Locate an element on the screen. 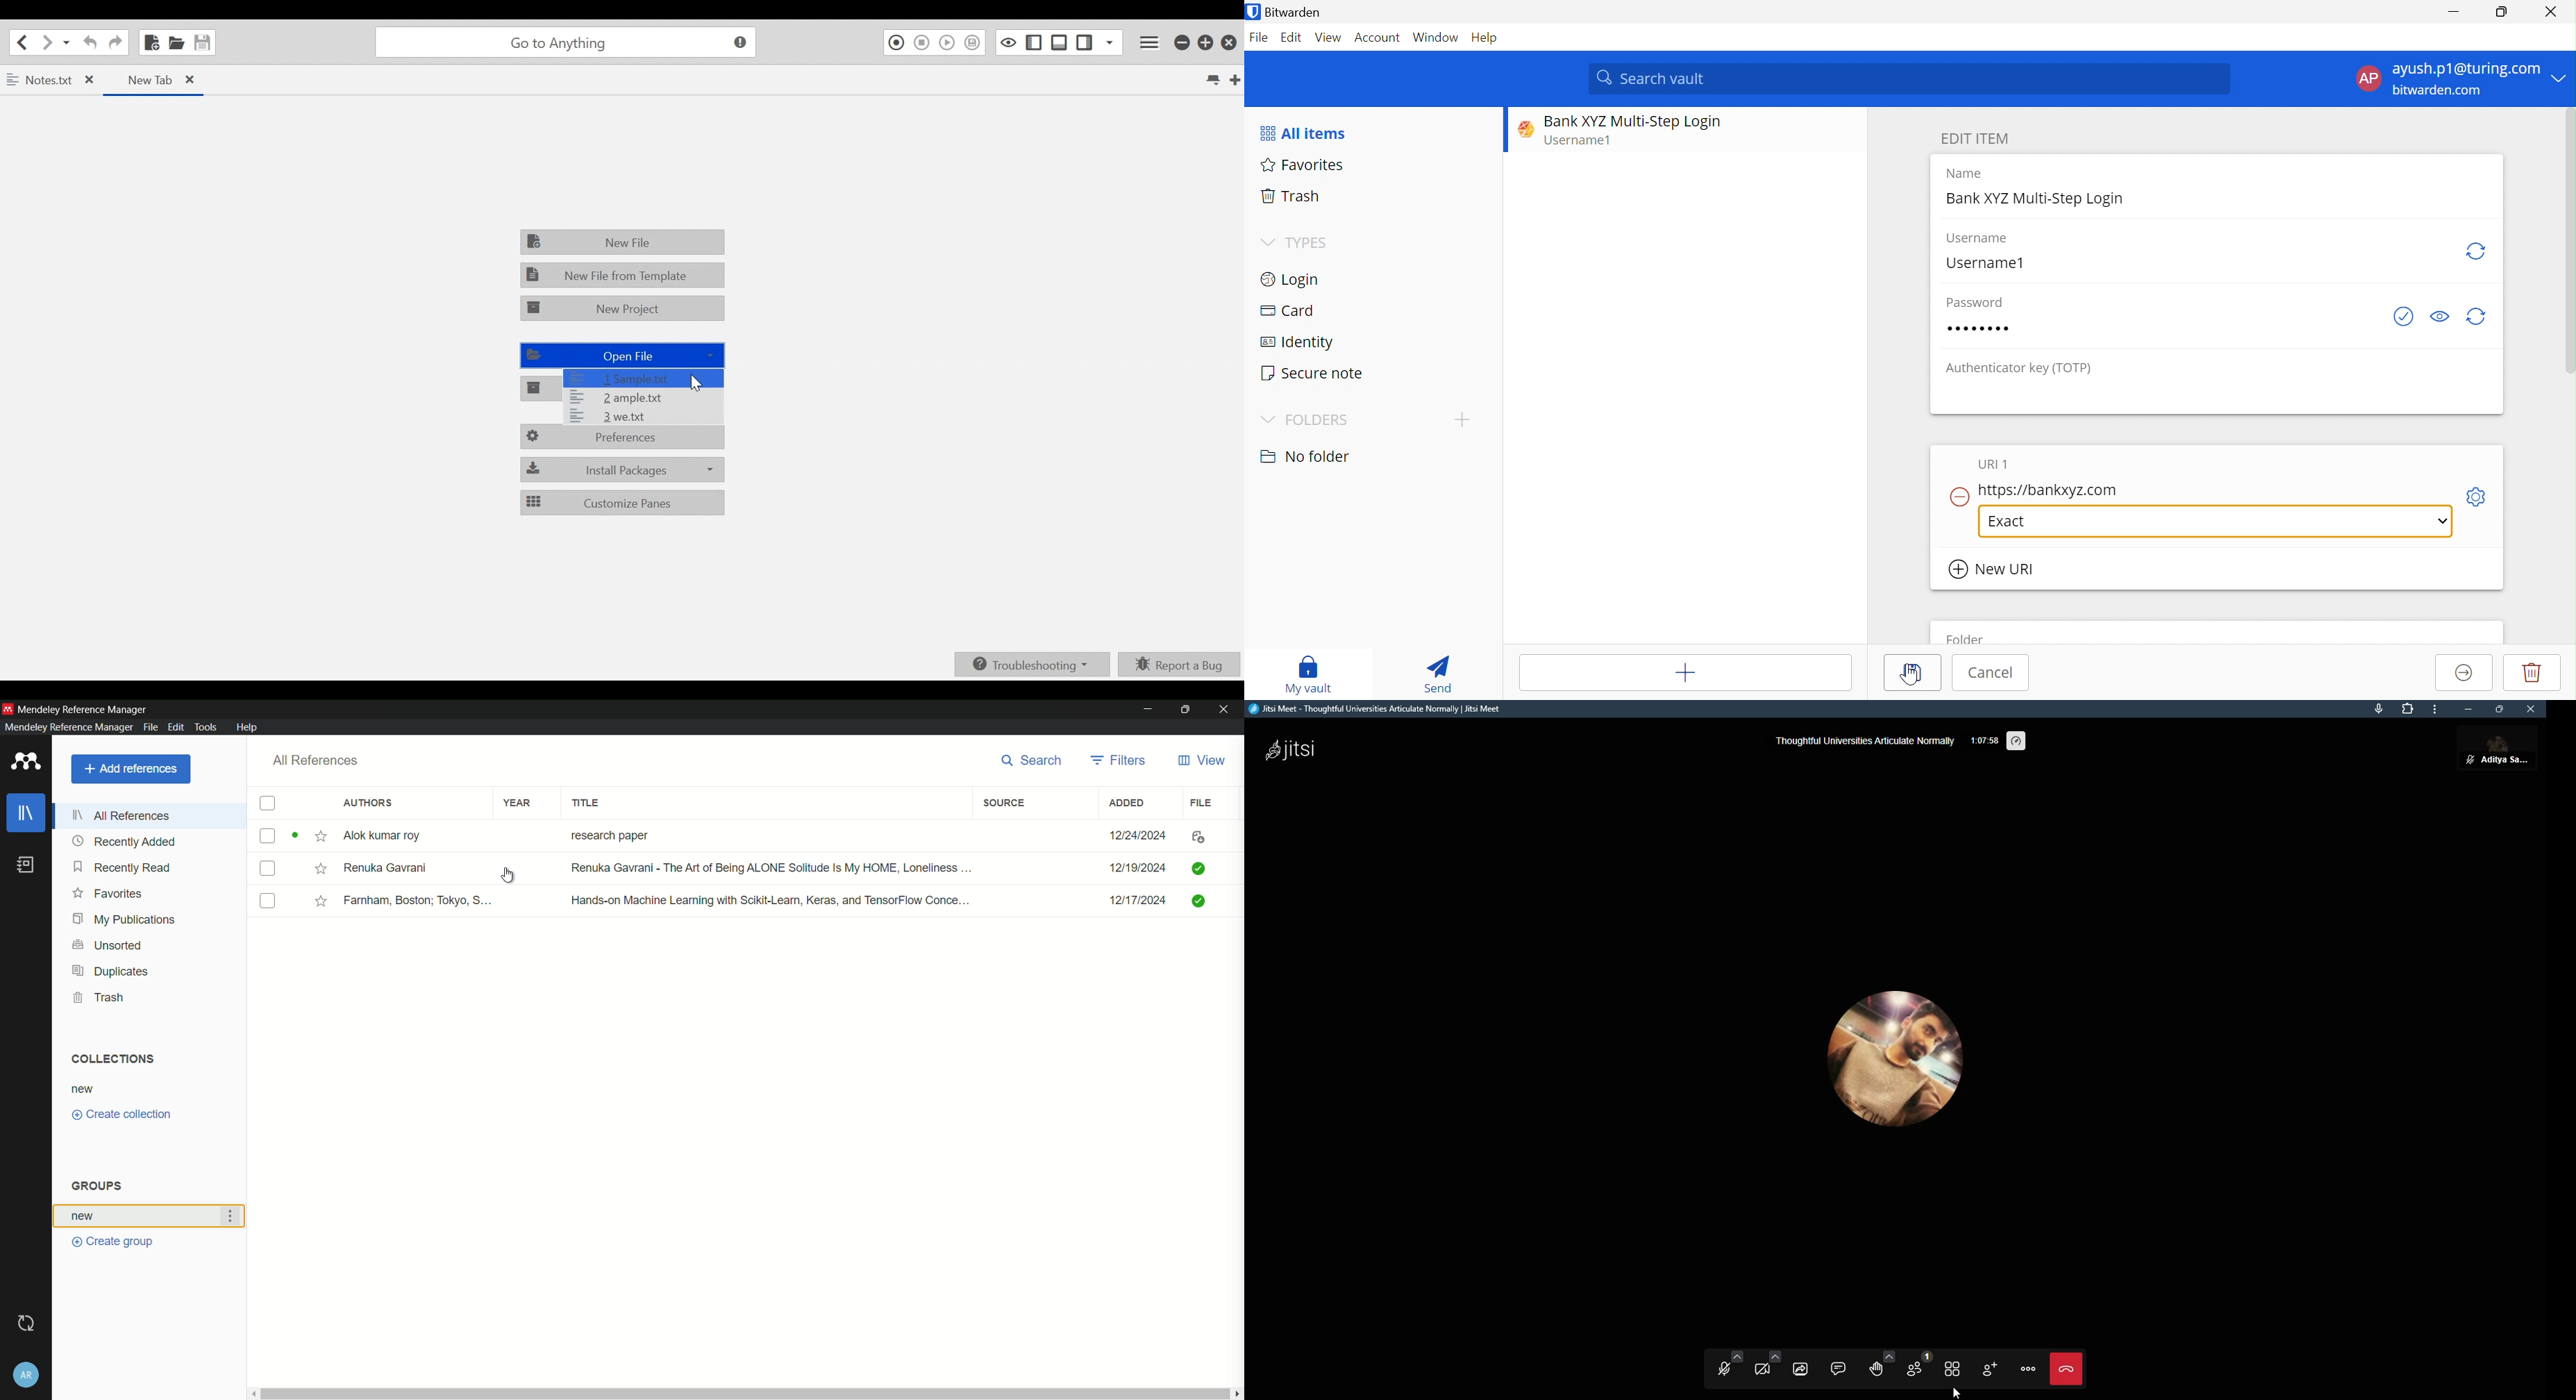 The height and width of the screenshot is (1400, 2576). AP is located at coordinates (2373, 78).